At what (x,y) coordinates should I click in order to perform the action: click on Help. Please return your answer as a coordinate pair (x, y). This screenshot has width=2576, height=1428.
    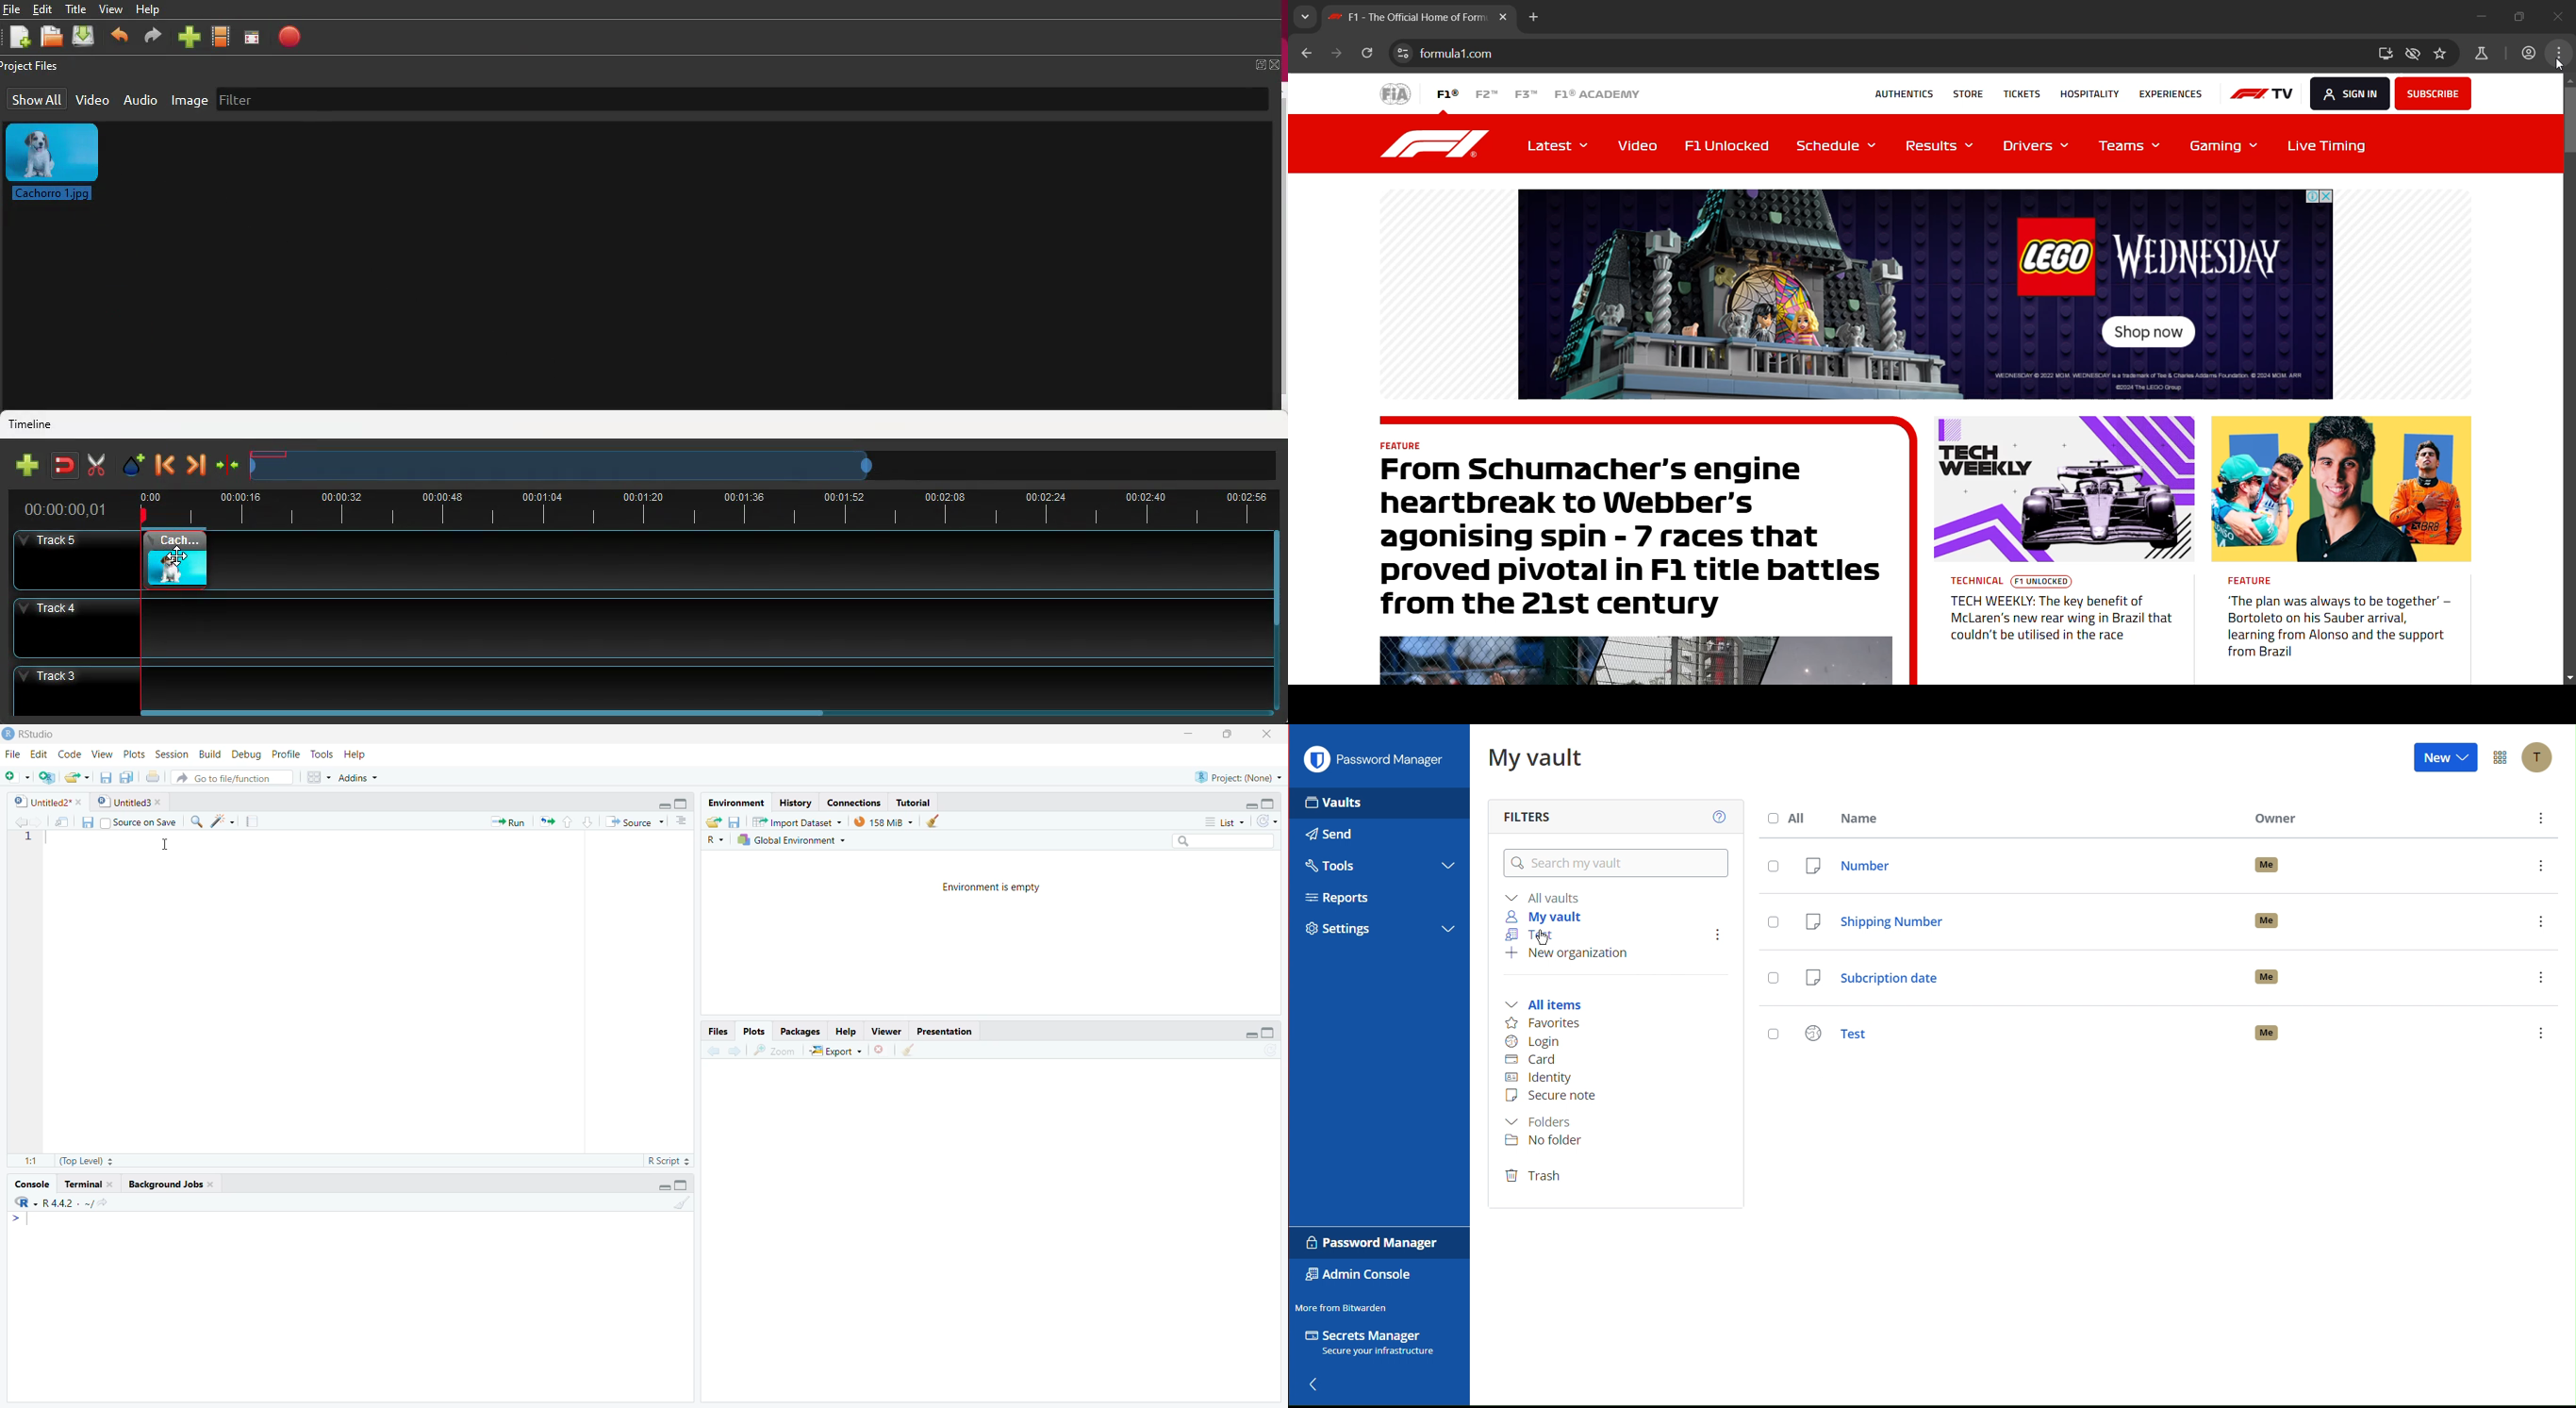
    Looking at the image, I should click on (1719, 818).